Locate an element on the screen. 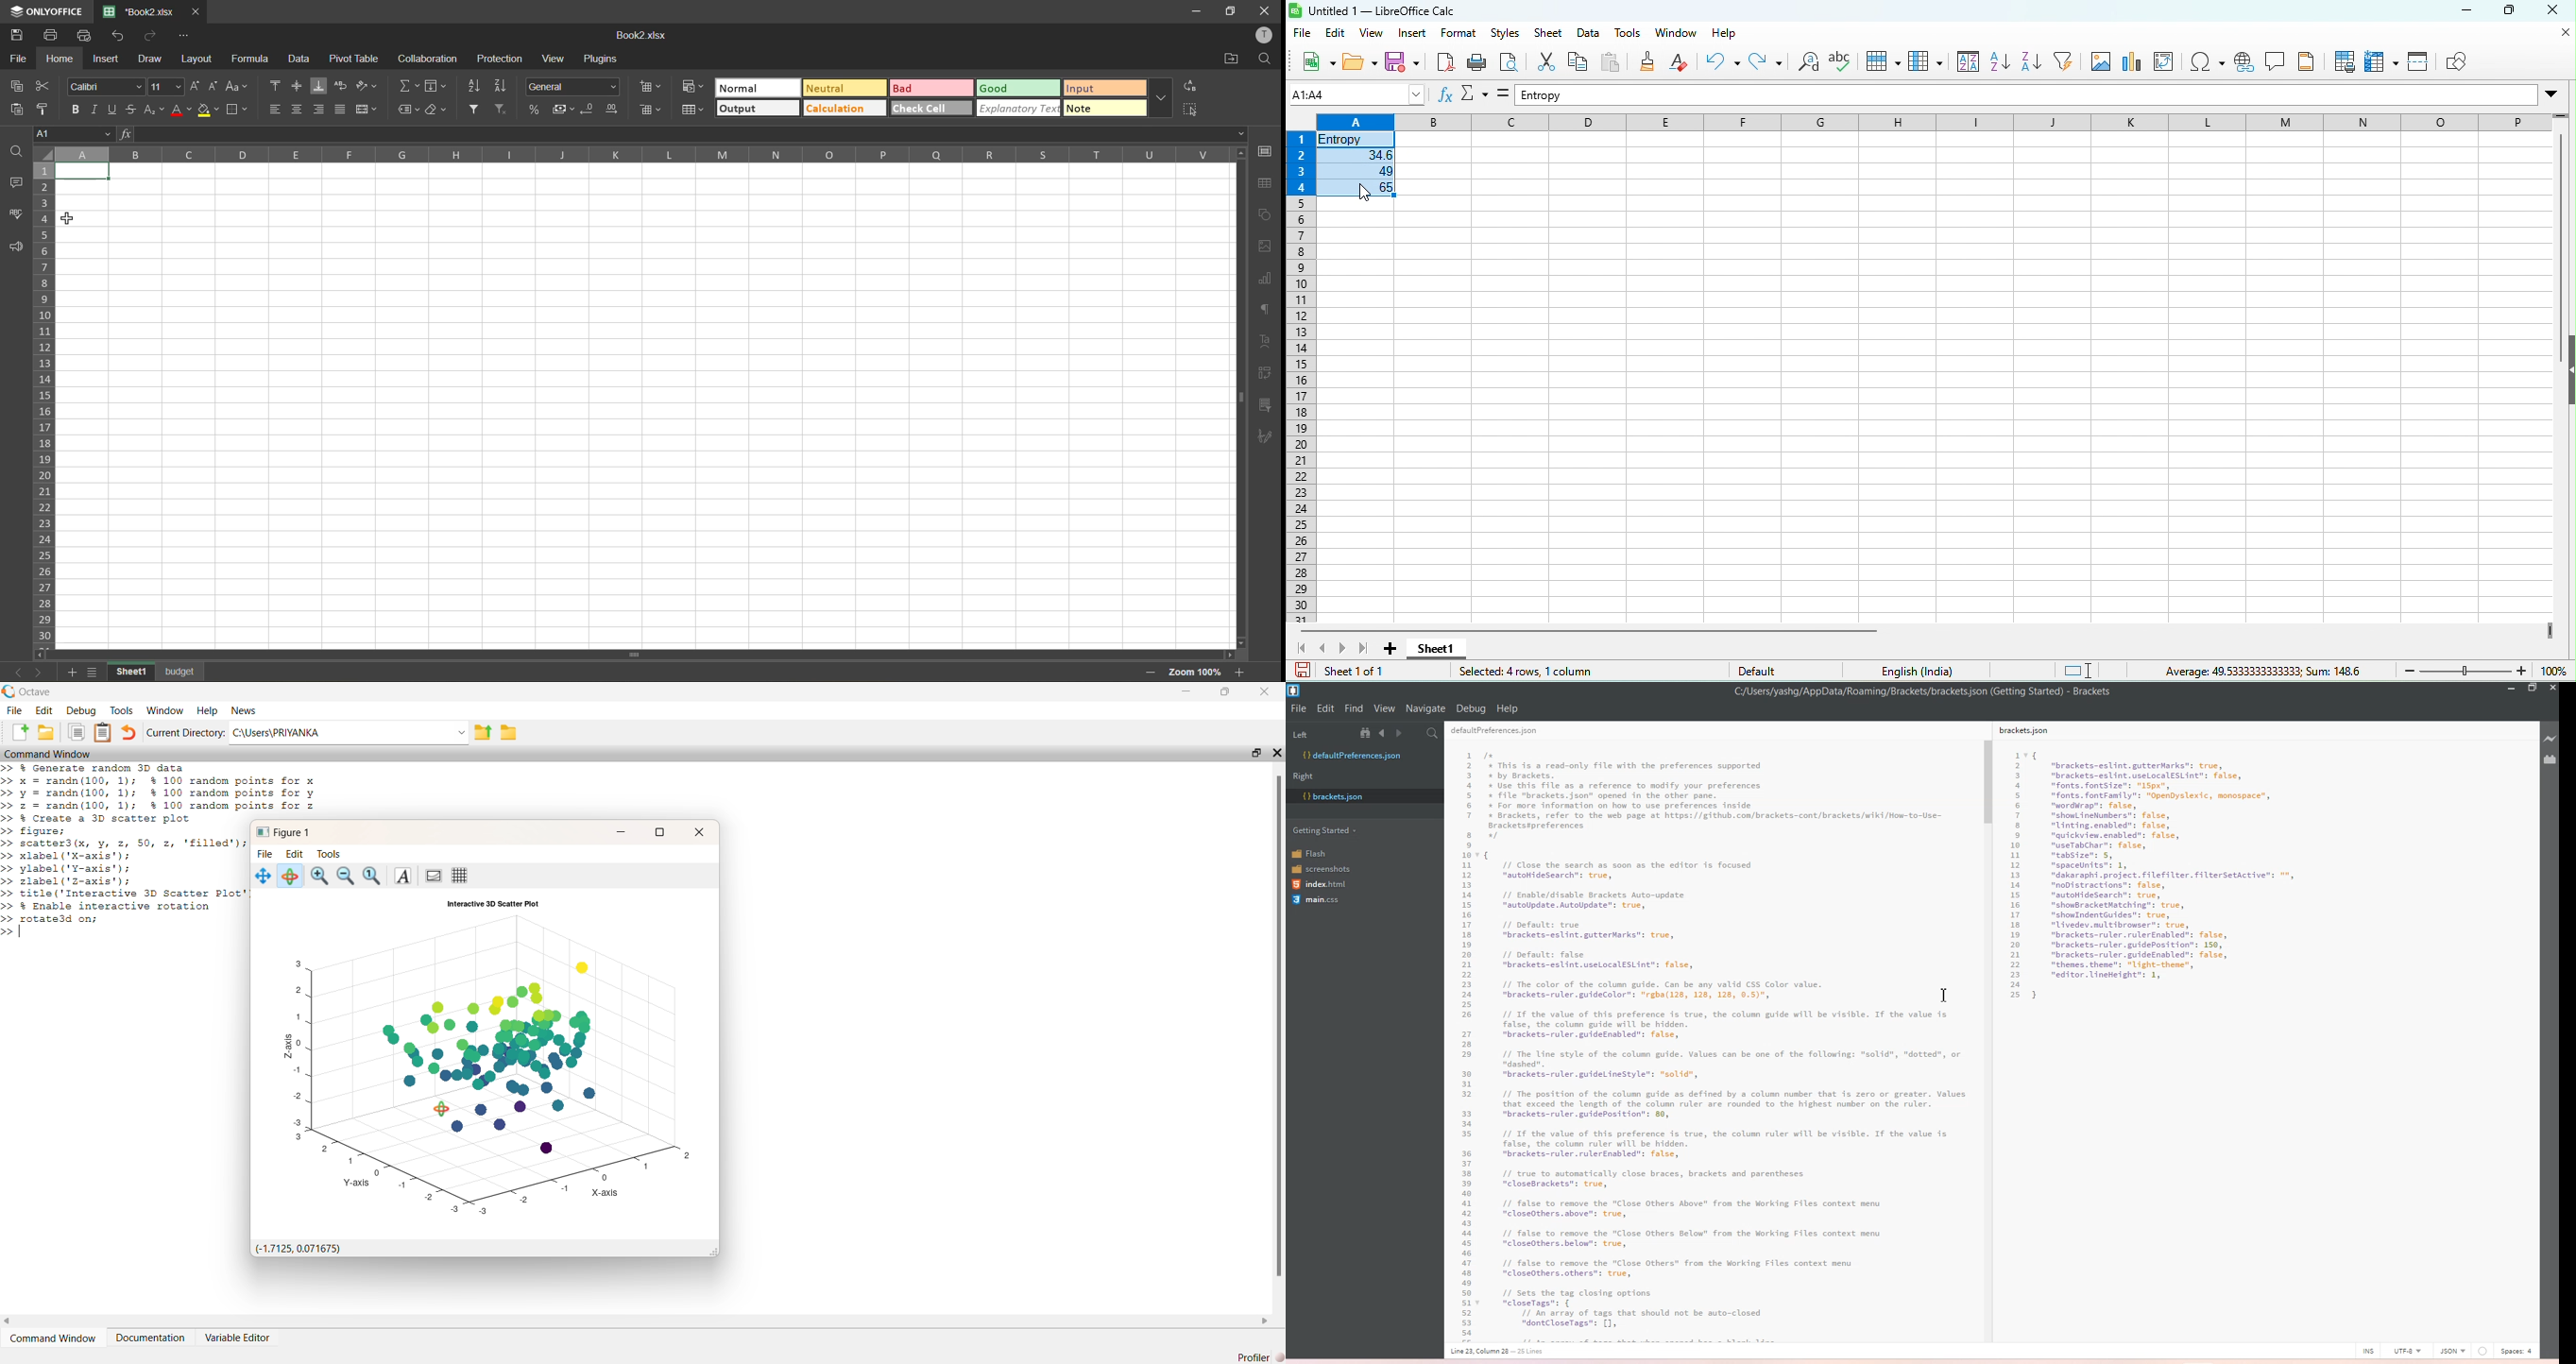 The image size is (2576, 1372). file is located at coordinates (1301, 35).